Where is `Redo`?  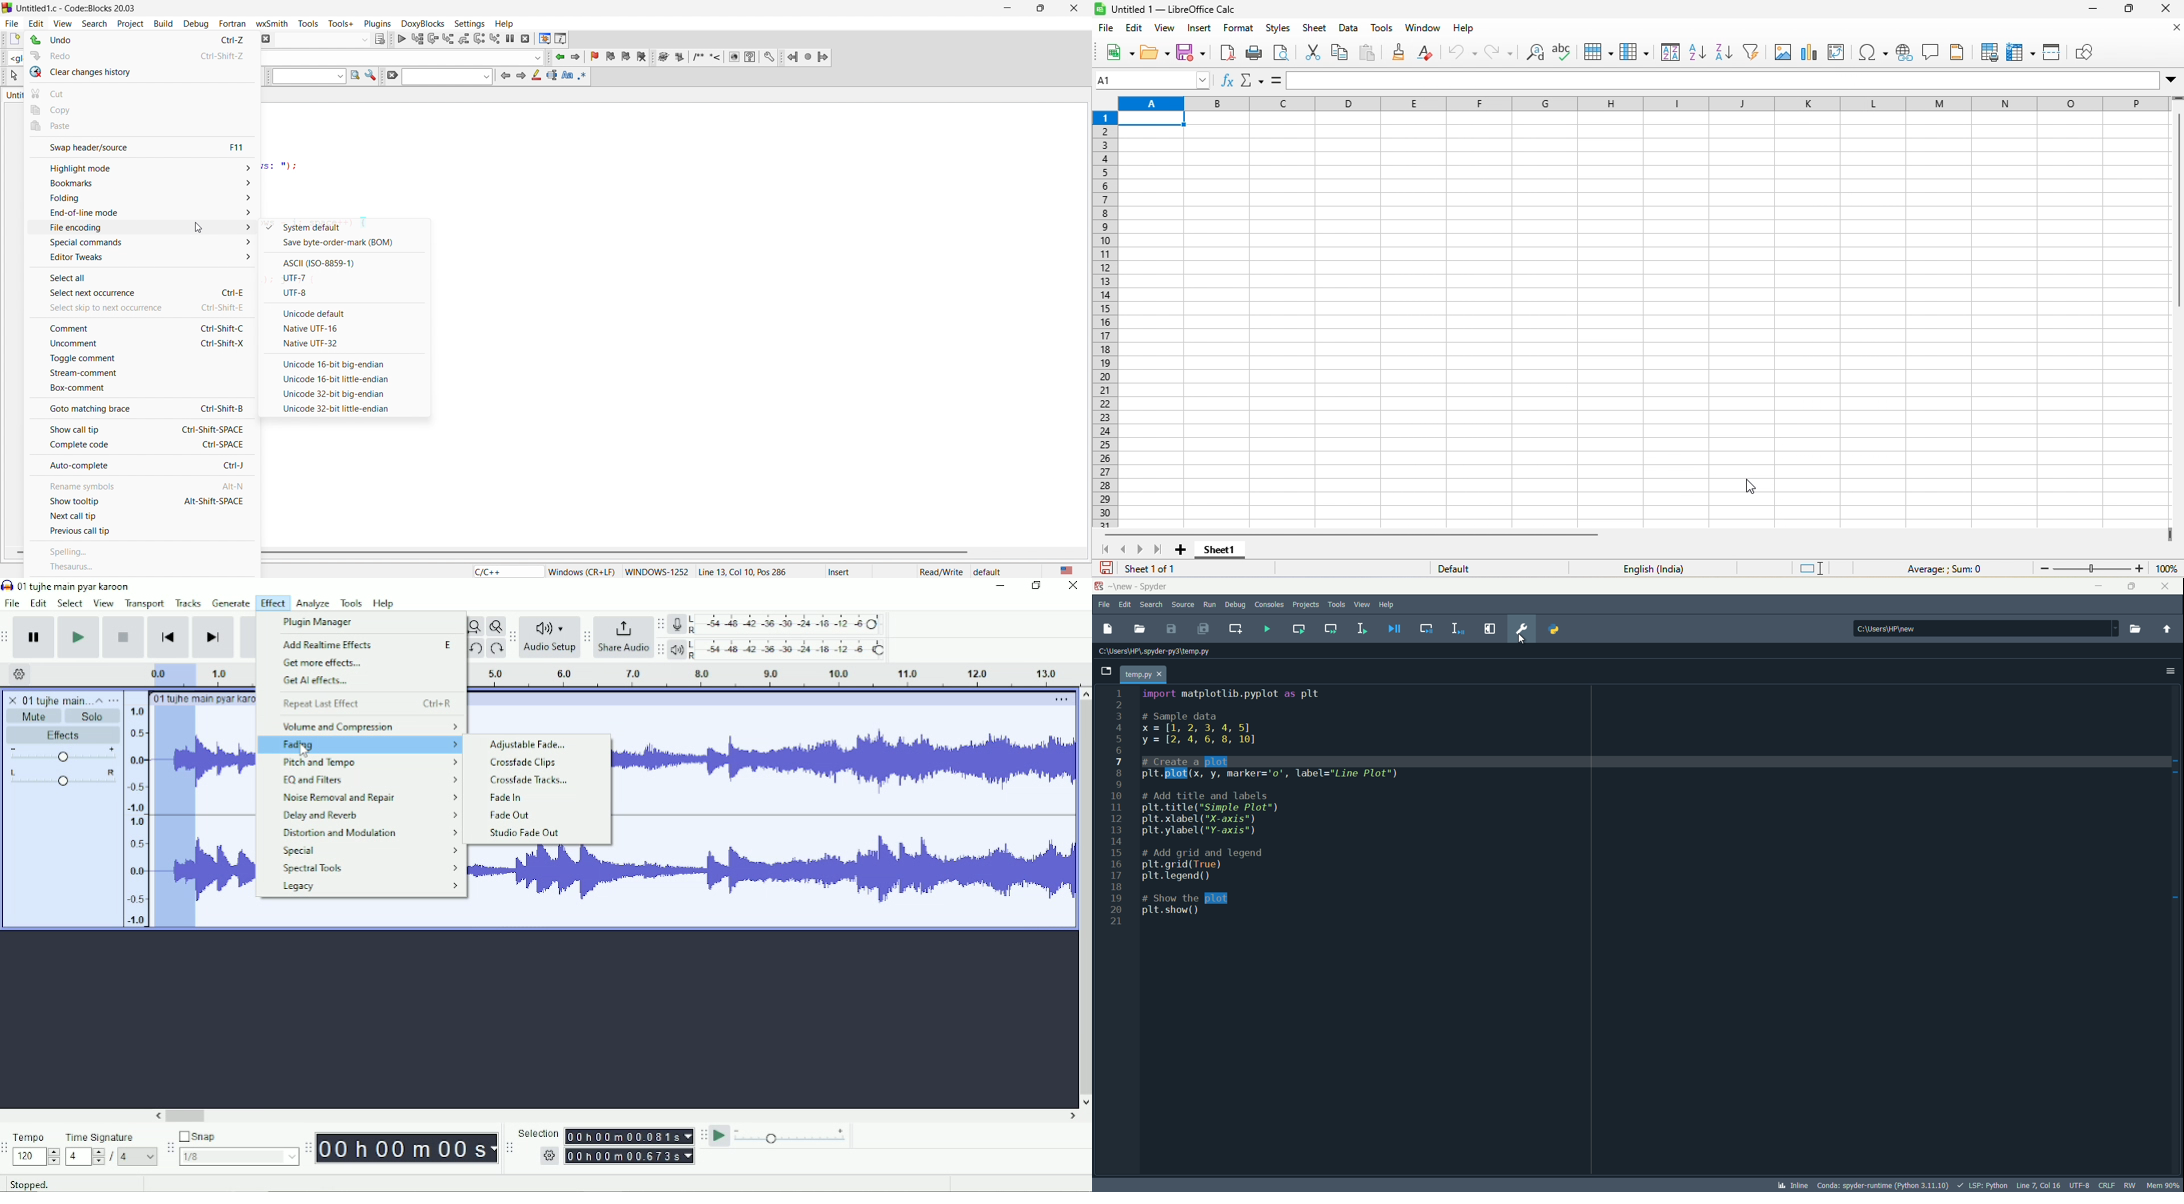 Redo is located at coordinates (496, 650).